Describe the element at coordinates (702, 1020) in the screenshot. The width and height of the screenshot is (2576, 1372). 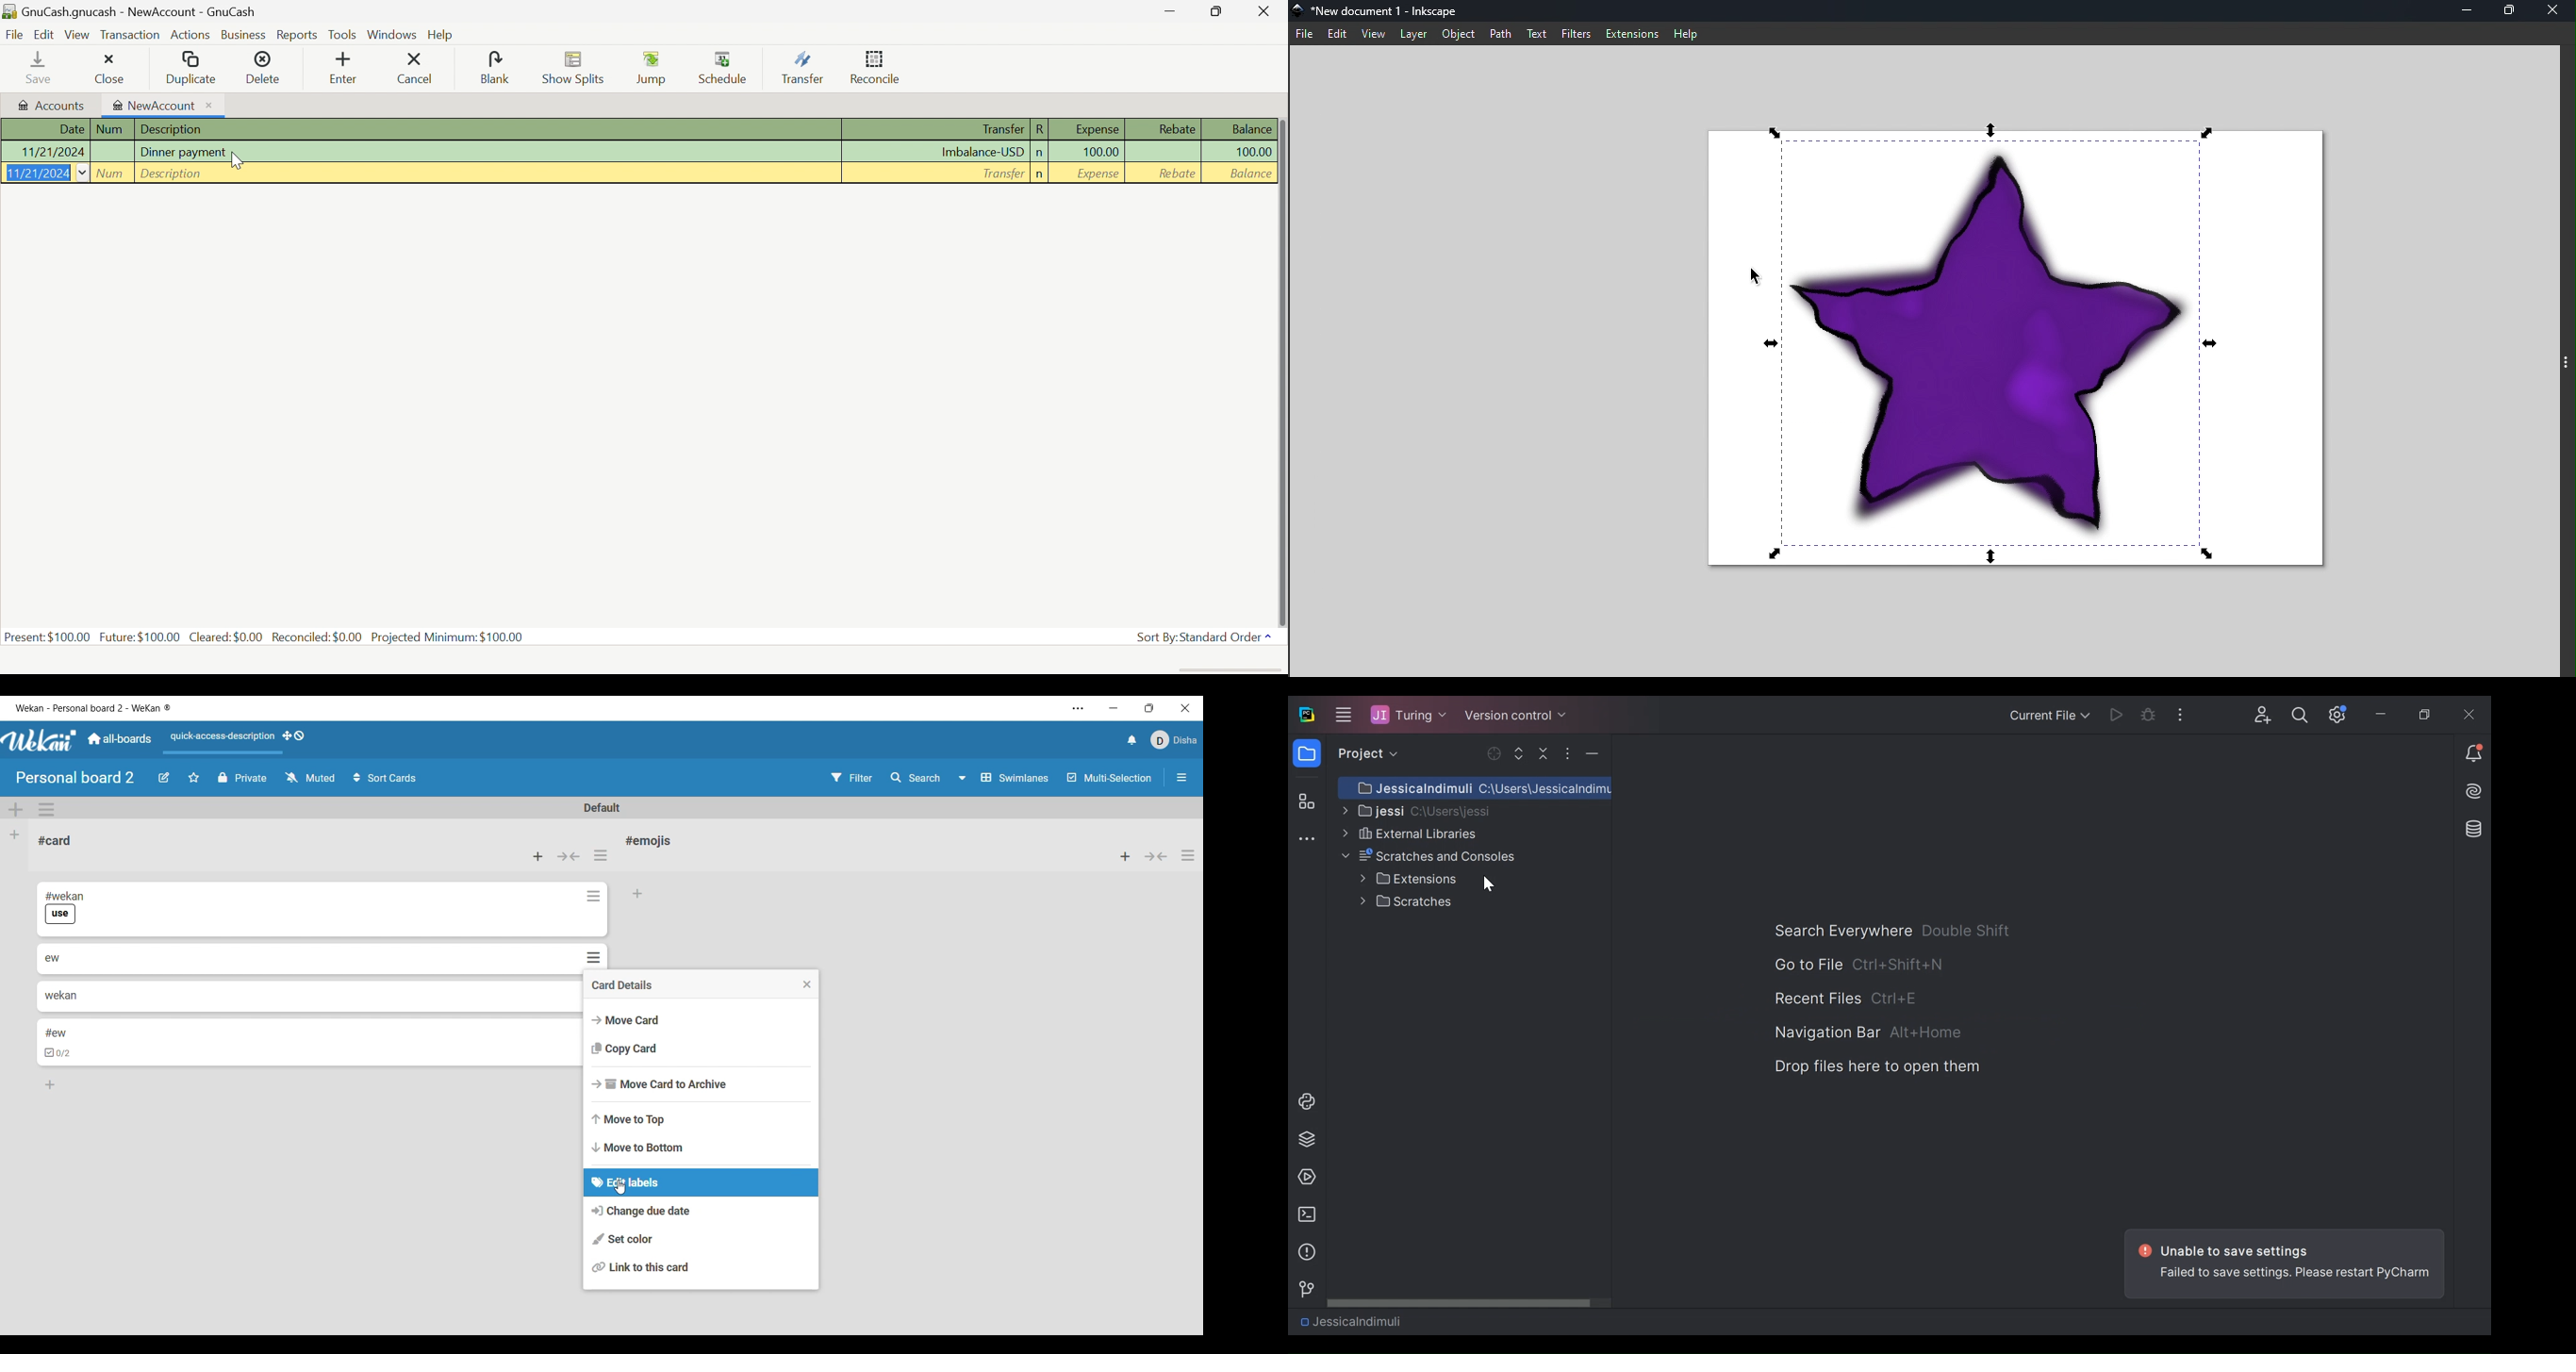
I see `Move card` at that location.